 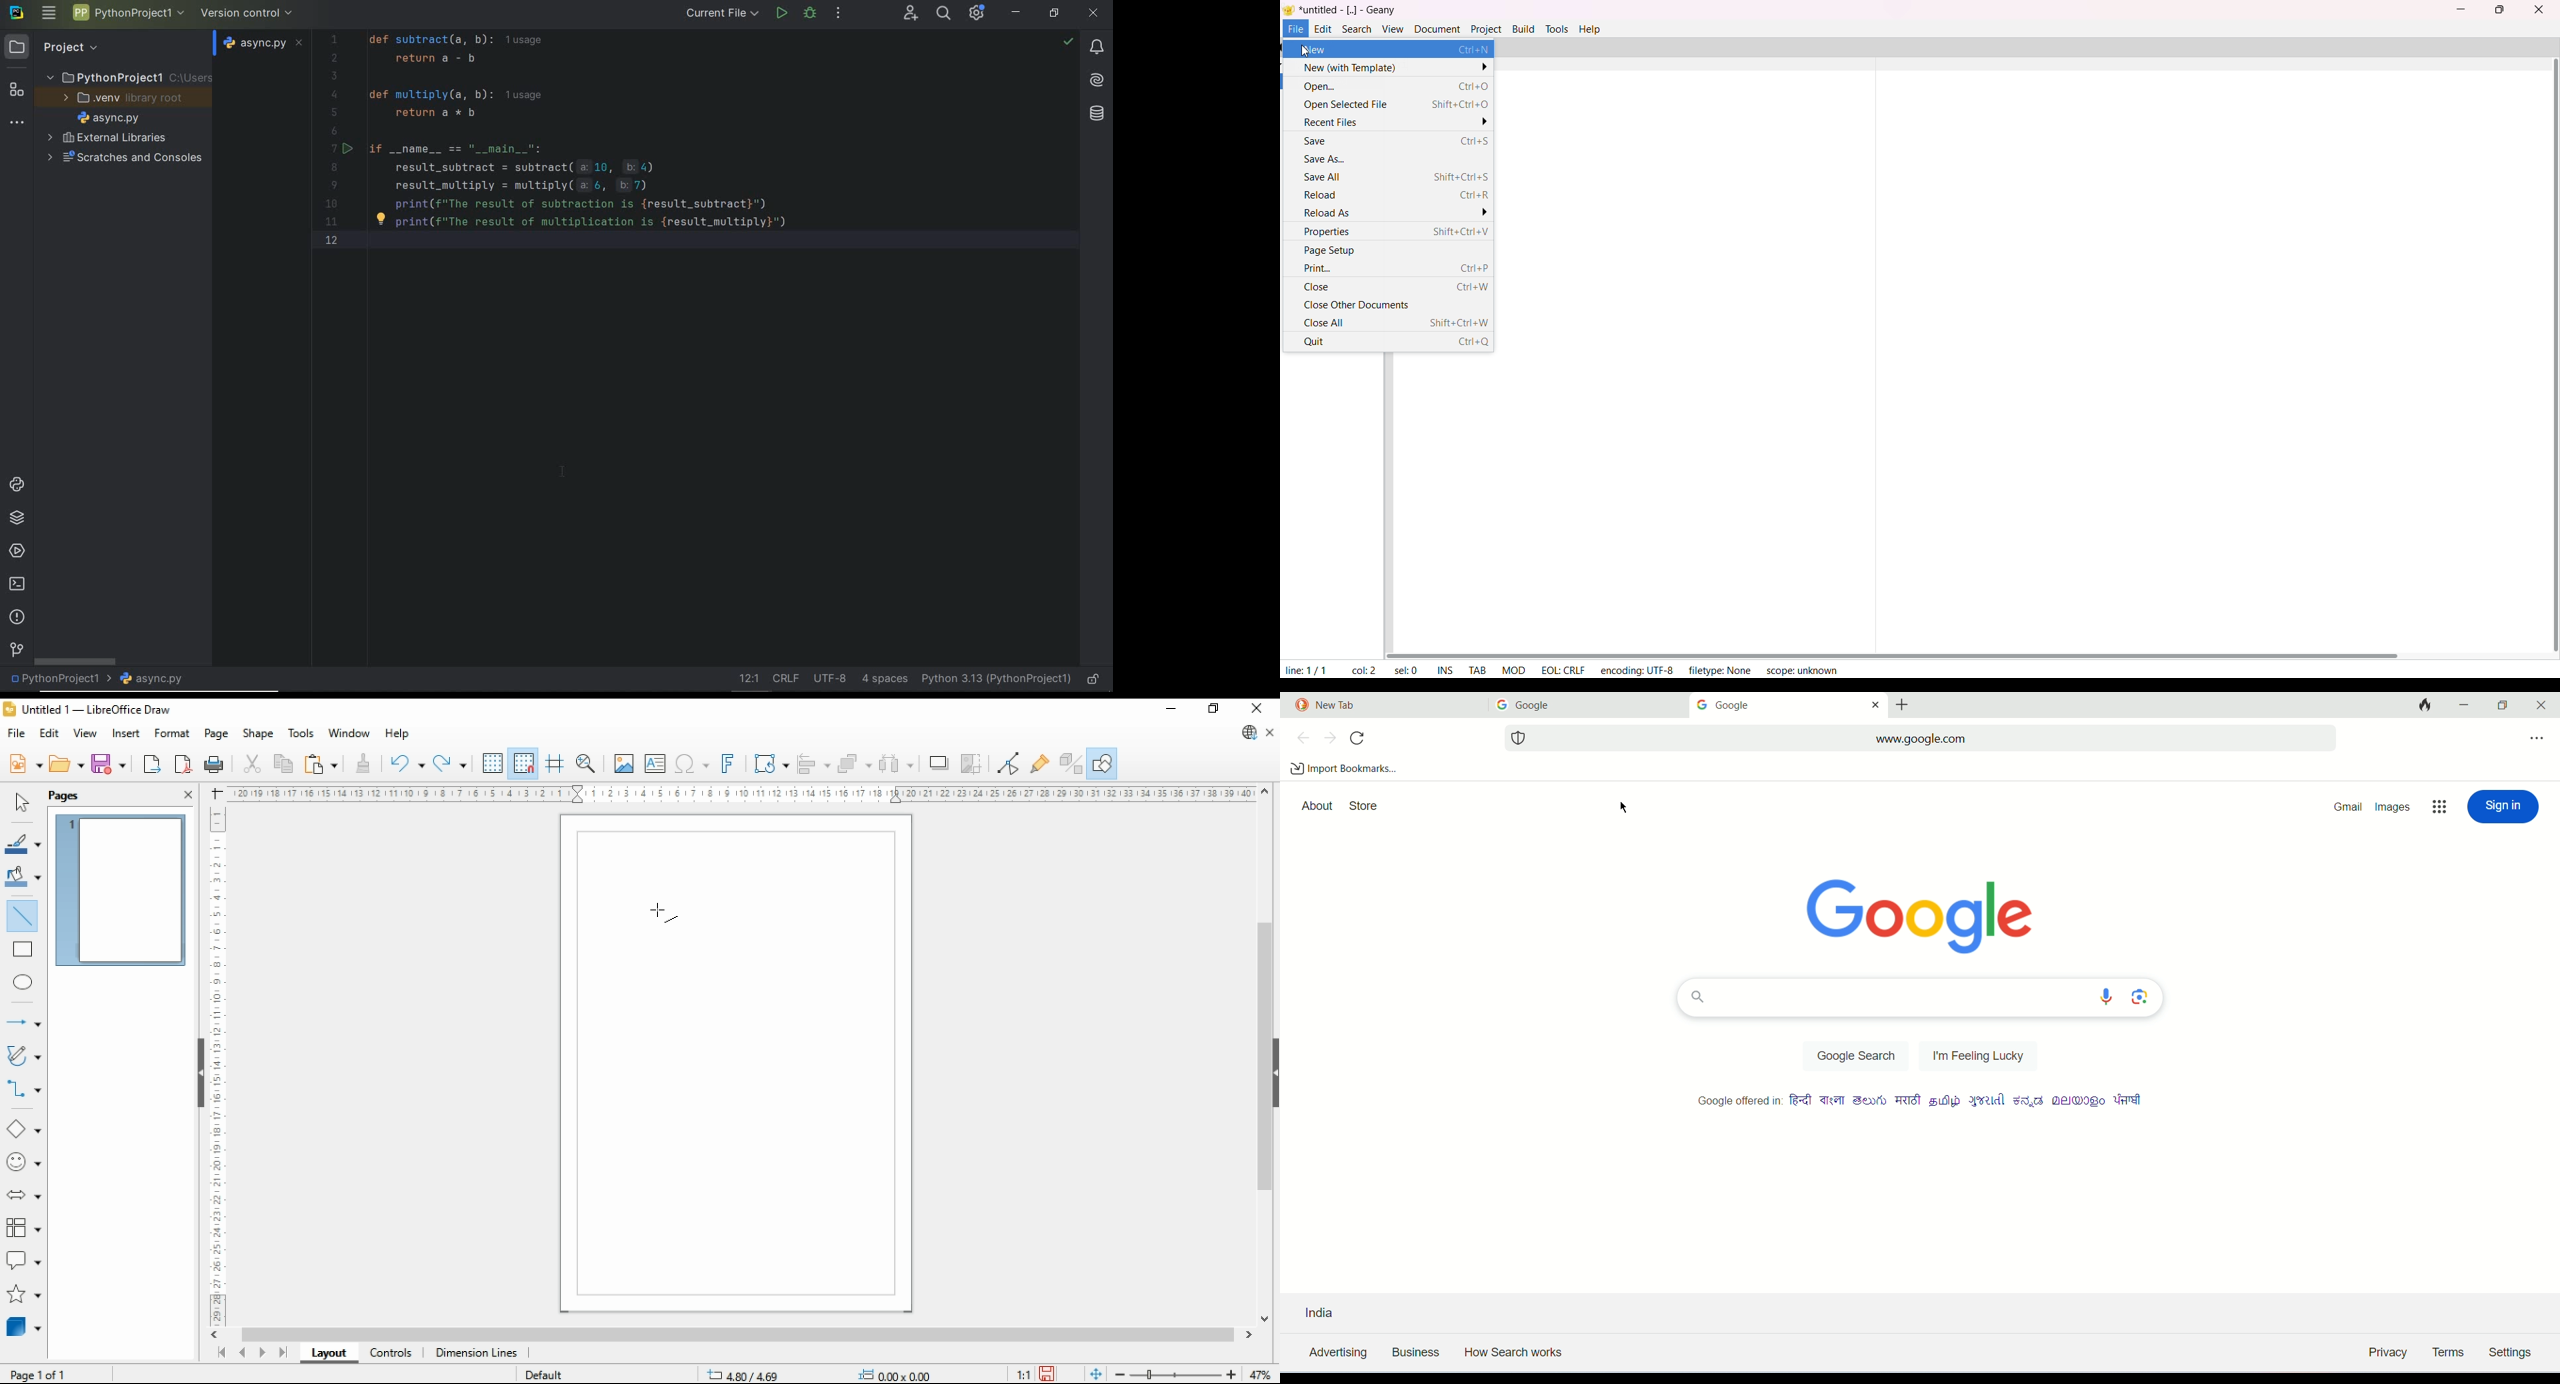 I want to click on version control, so click(x=17, y=651).